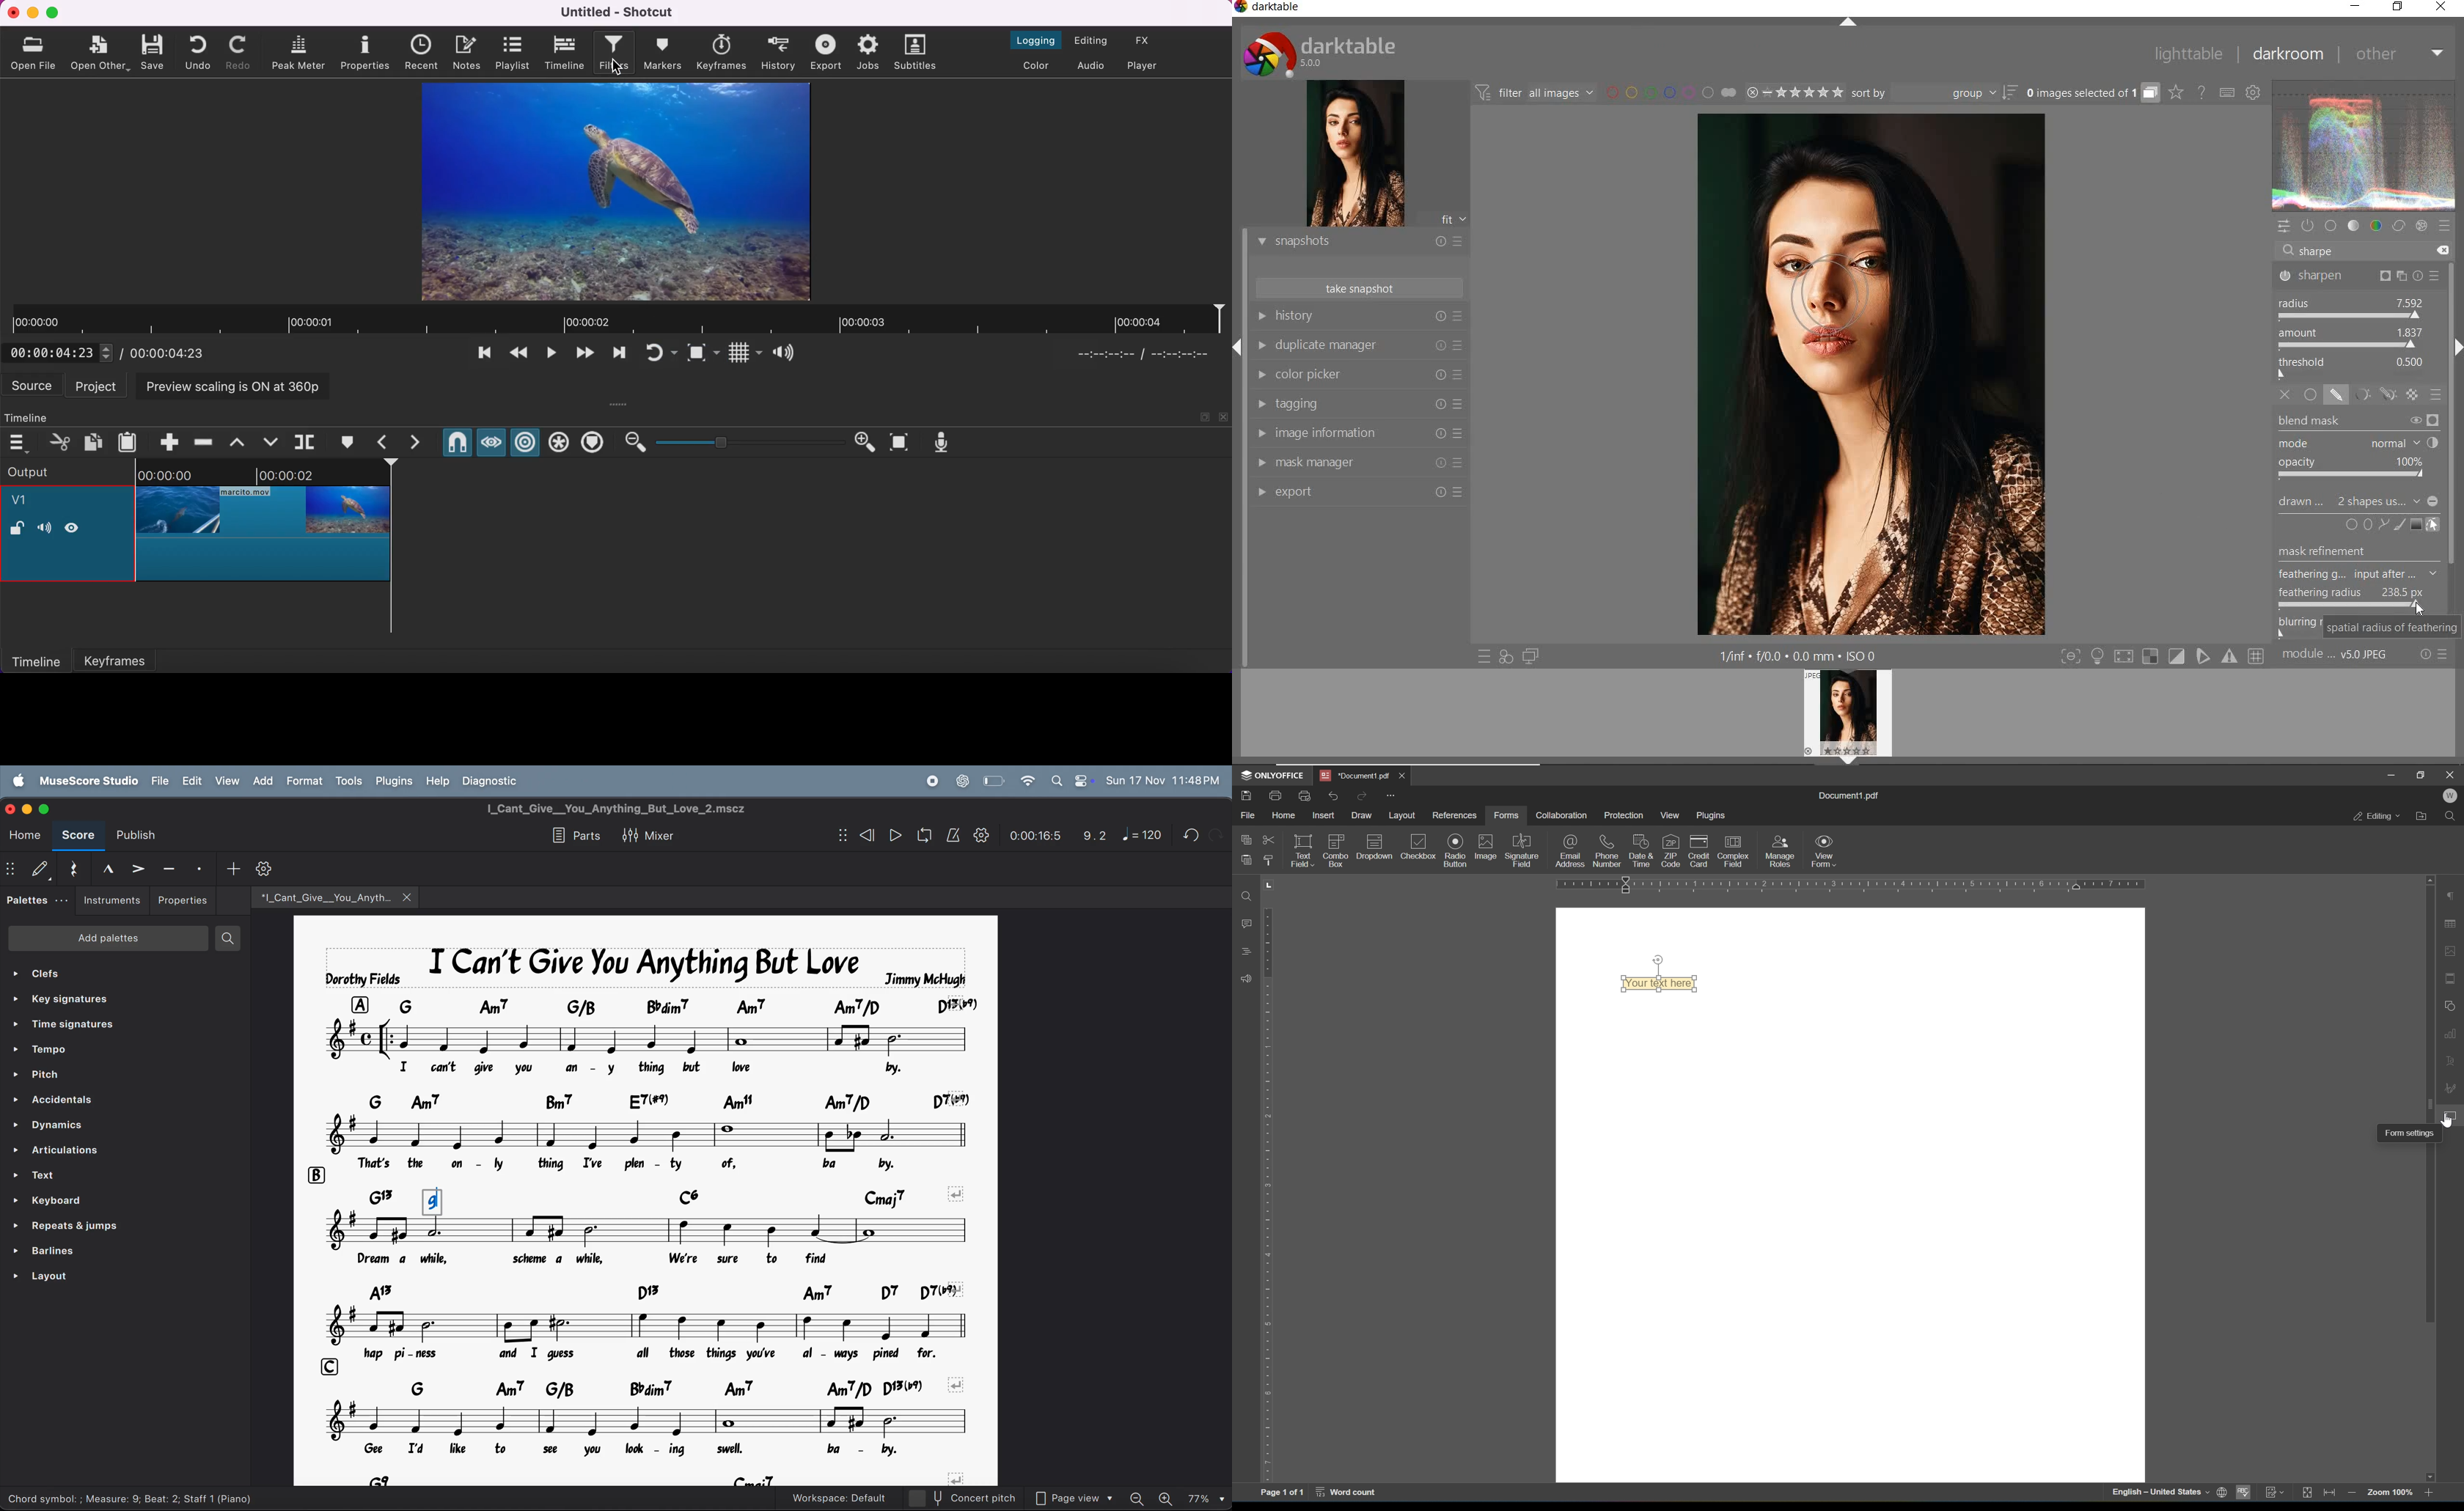 The height and width of the screenshot is (1512, 2464). Describe the element at coordinates (551, 356) in the screenshot. I see `toggle play or pause` at that location.